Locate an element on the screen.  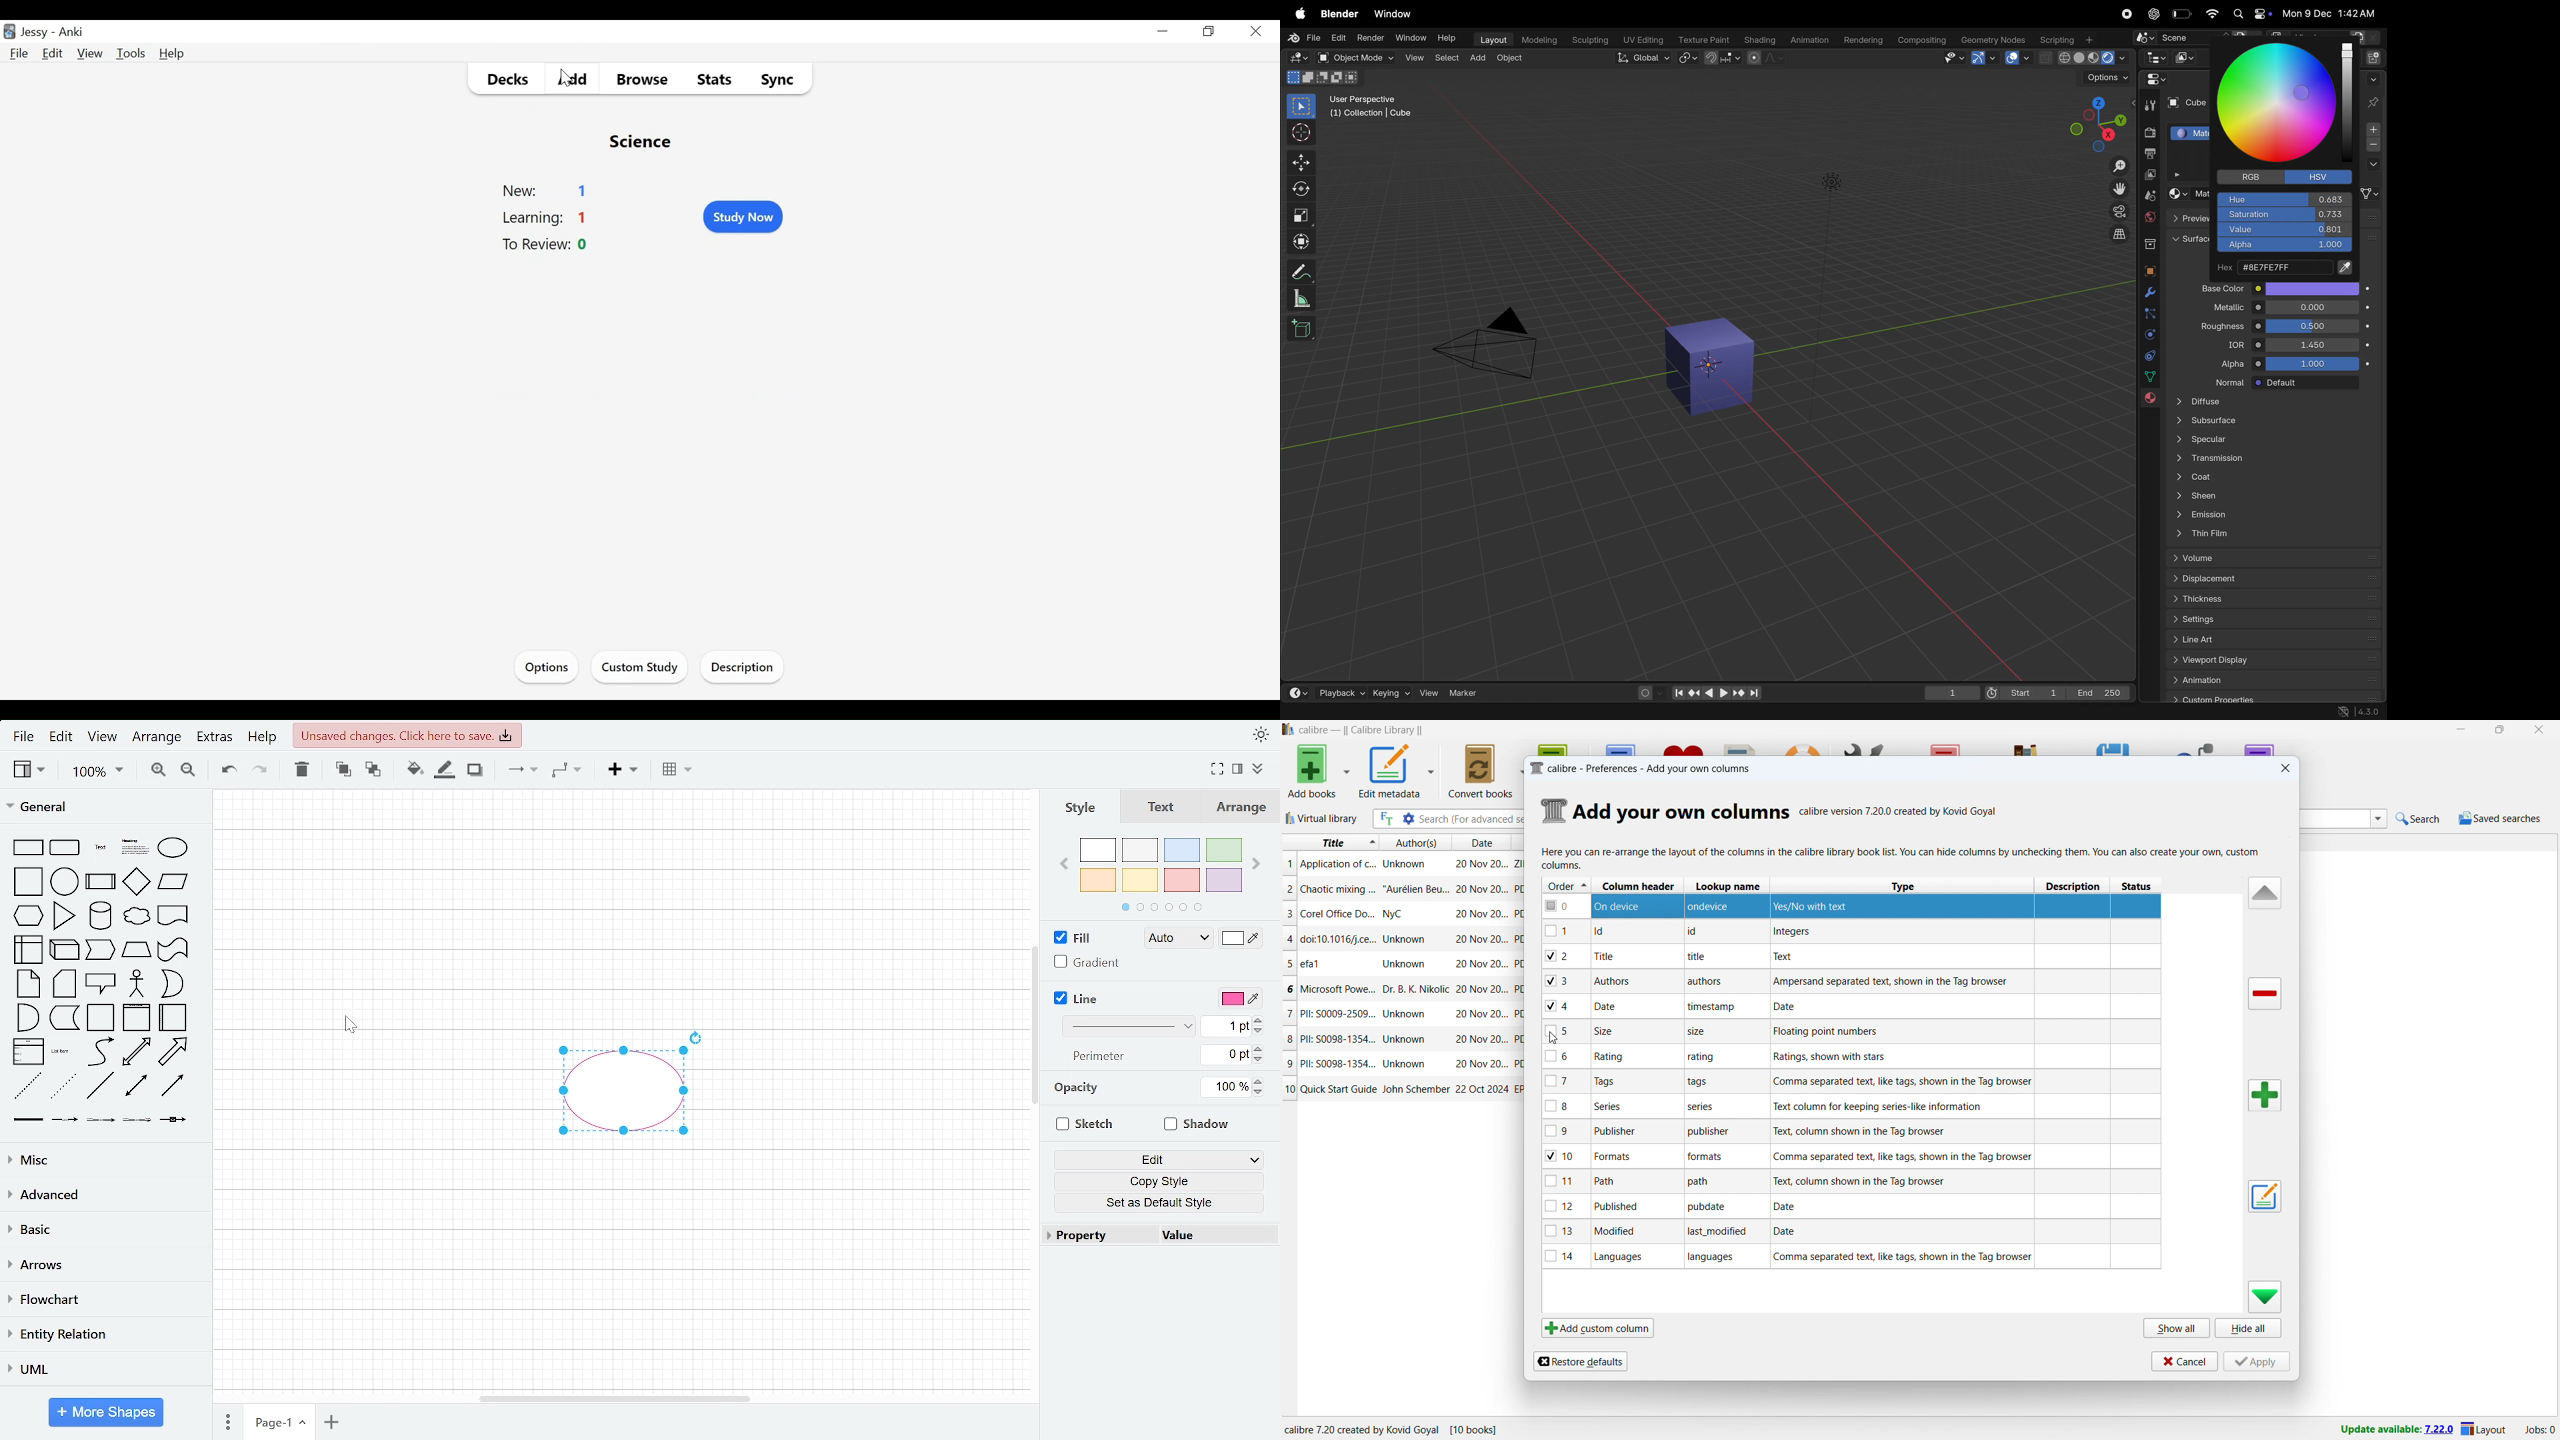
Fill line is located at coordinates (445, 772).